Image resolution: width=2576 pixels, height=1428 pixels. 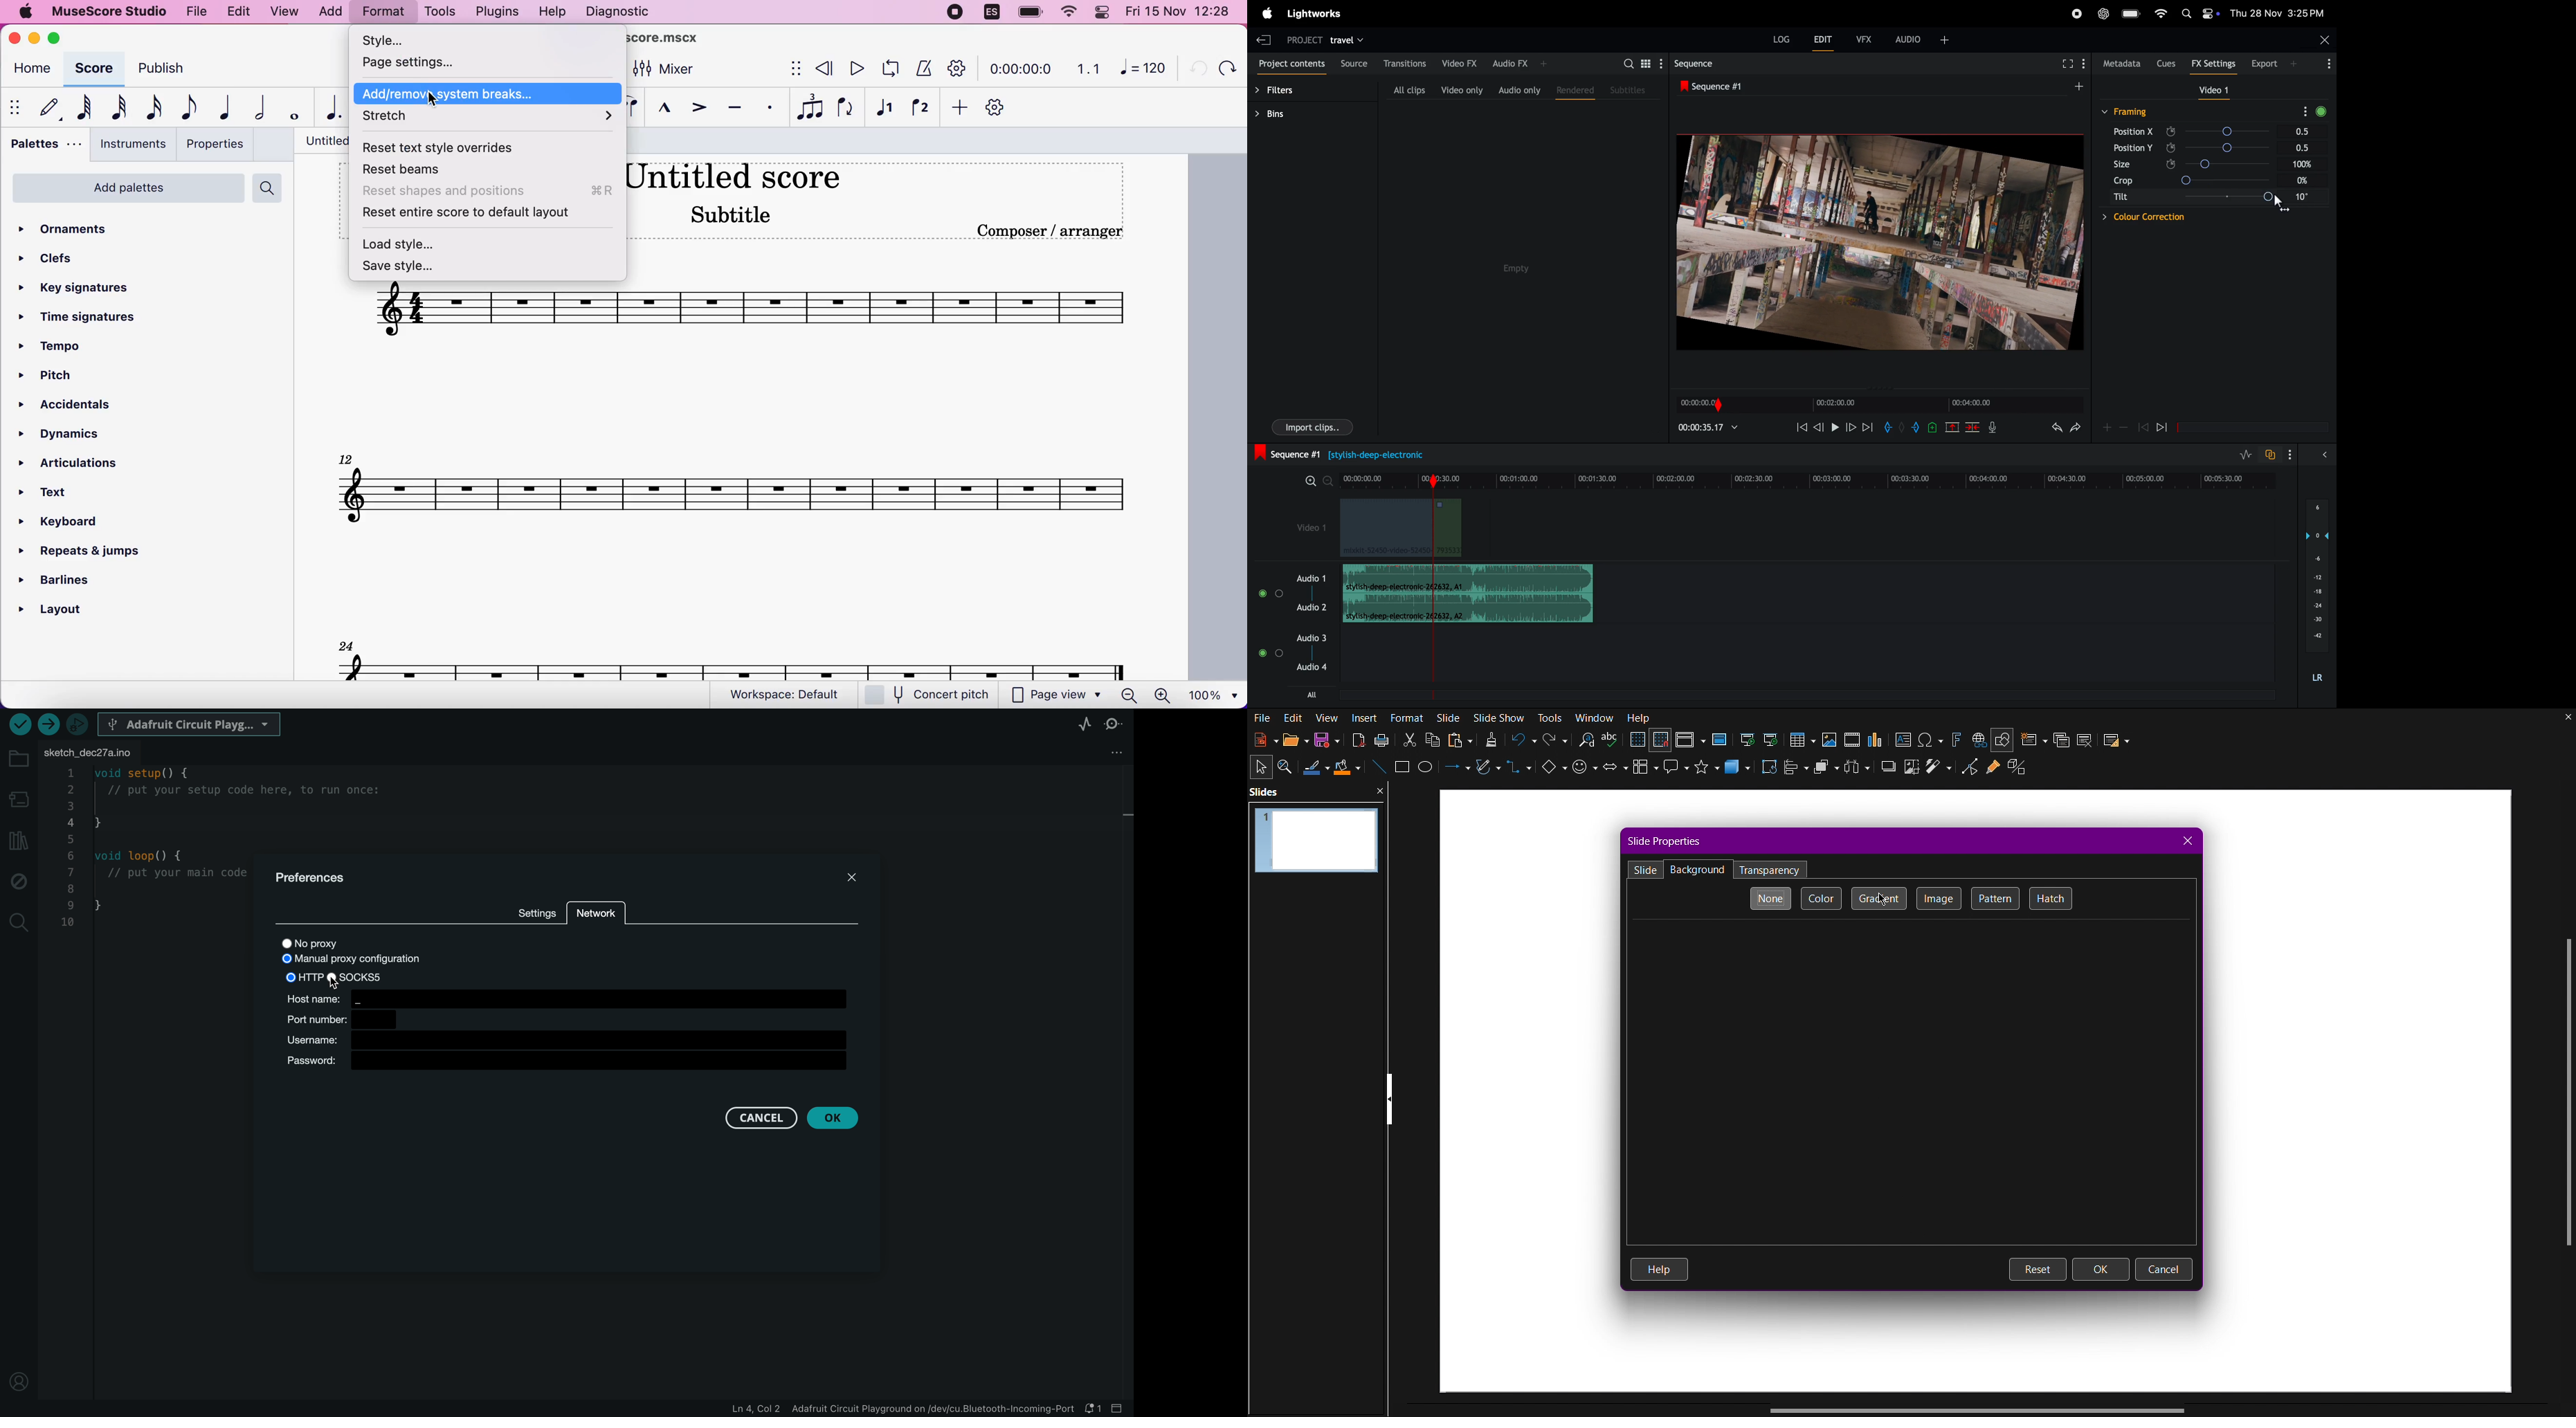 I want to click on title, so click(x=629, y=39).